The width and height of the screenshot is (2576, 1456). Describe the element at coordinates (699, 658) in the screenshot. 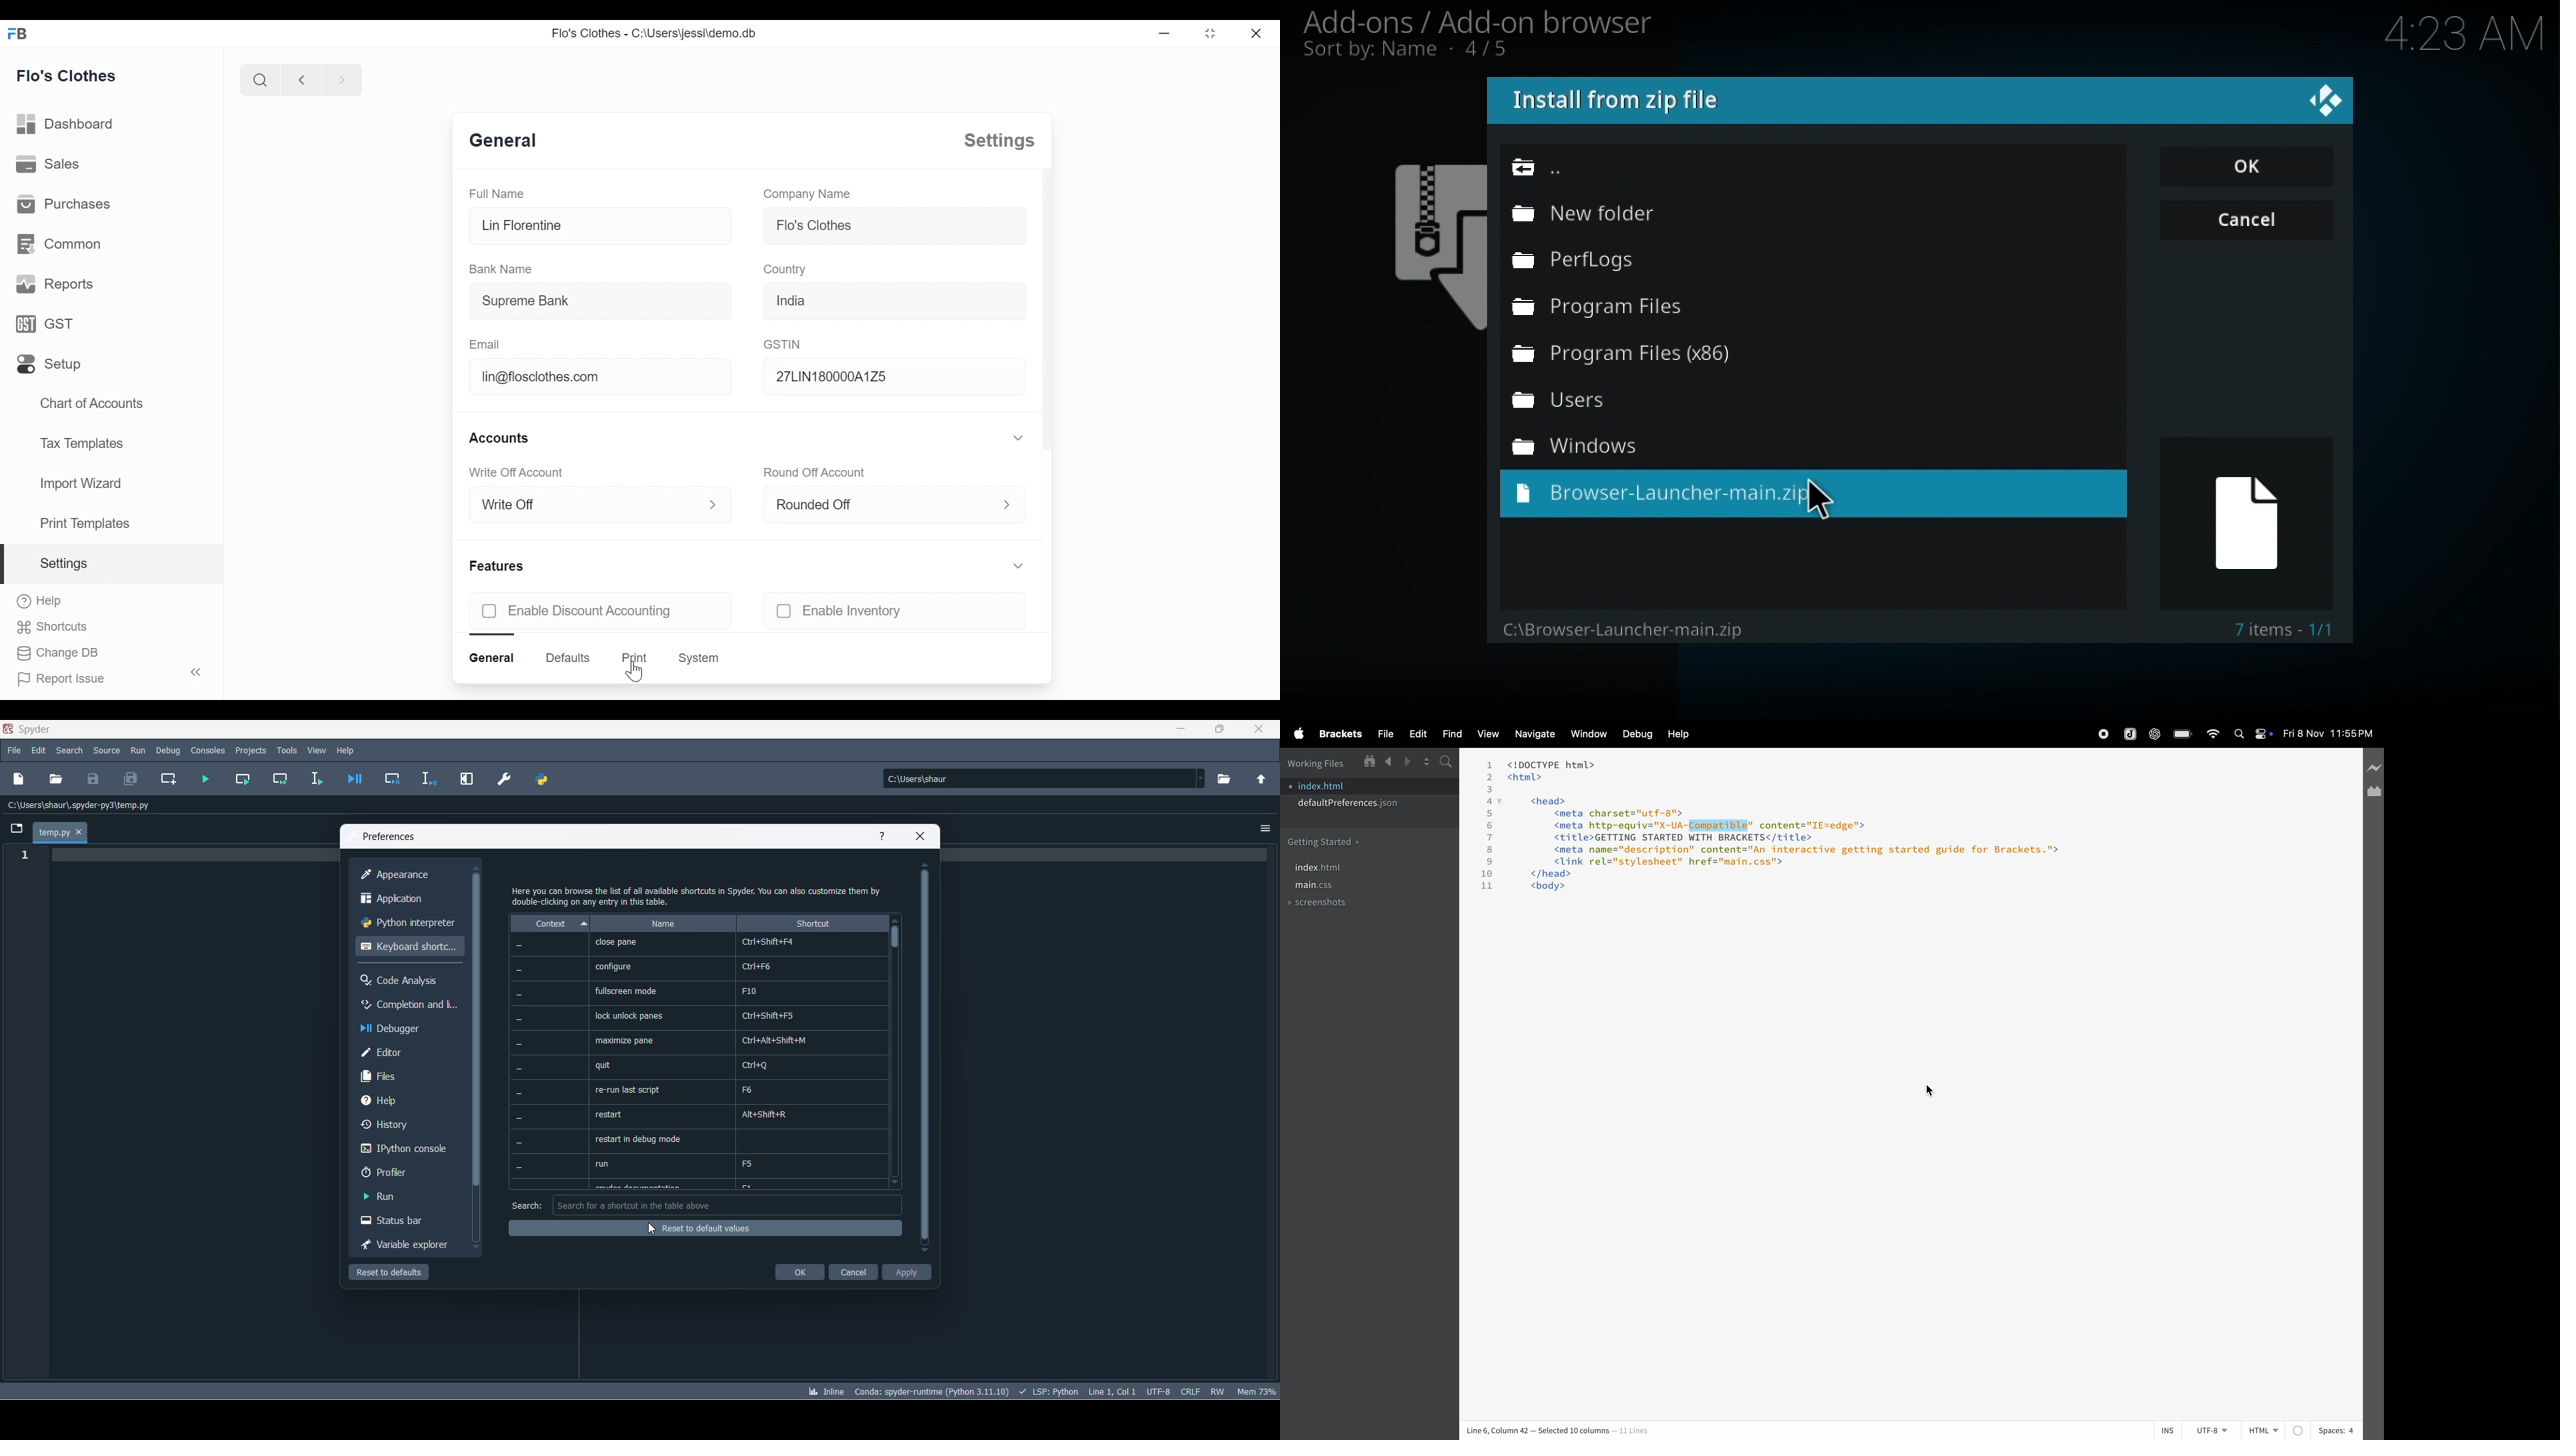

I see `system` at that location.